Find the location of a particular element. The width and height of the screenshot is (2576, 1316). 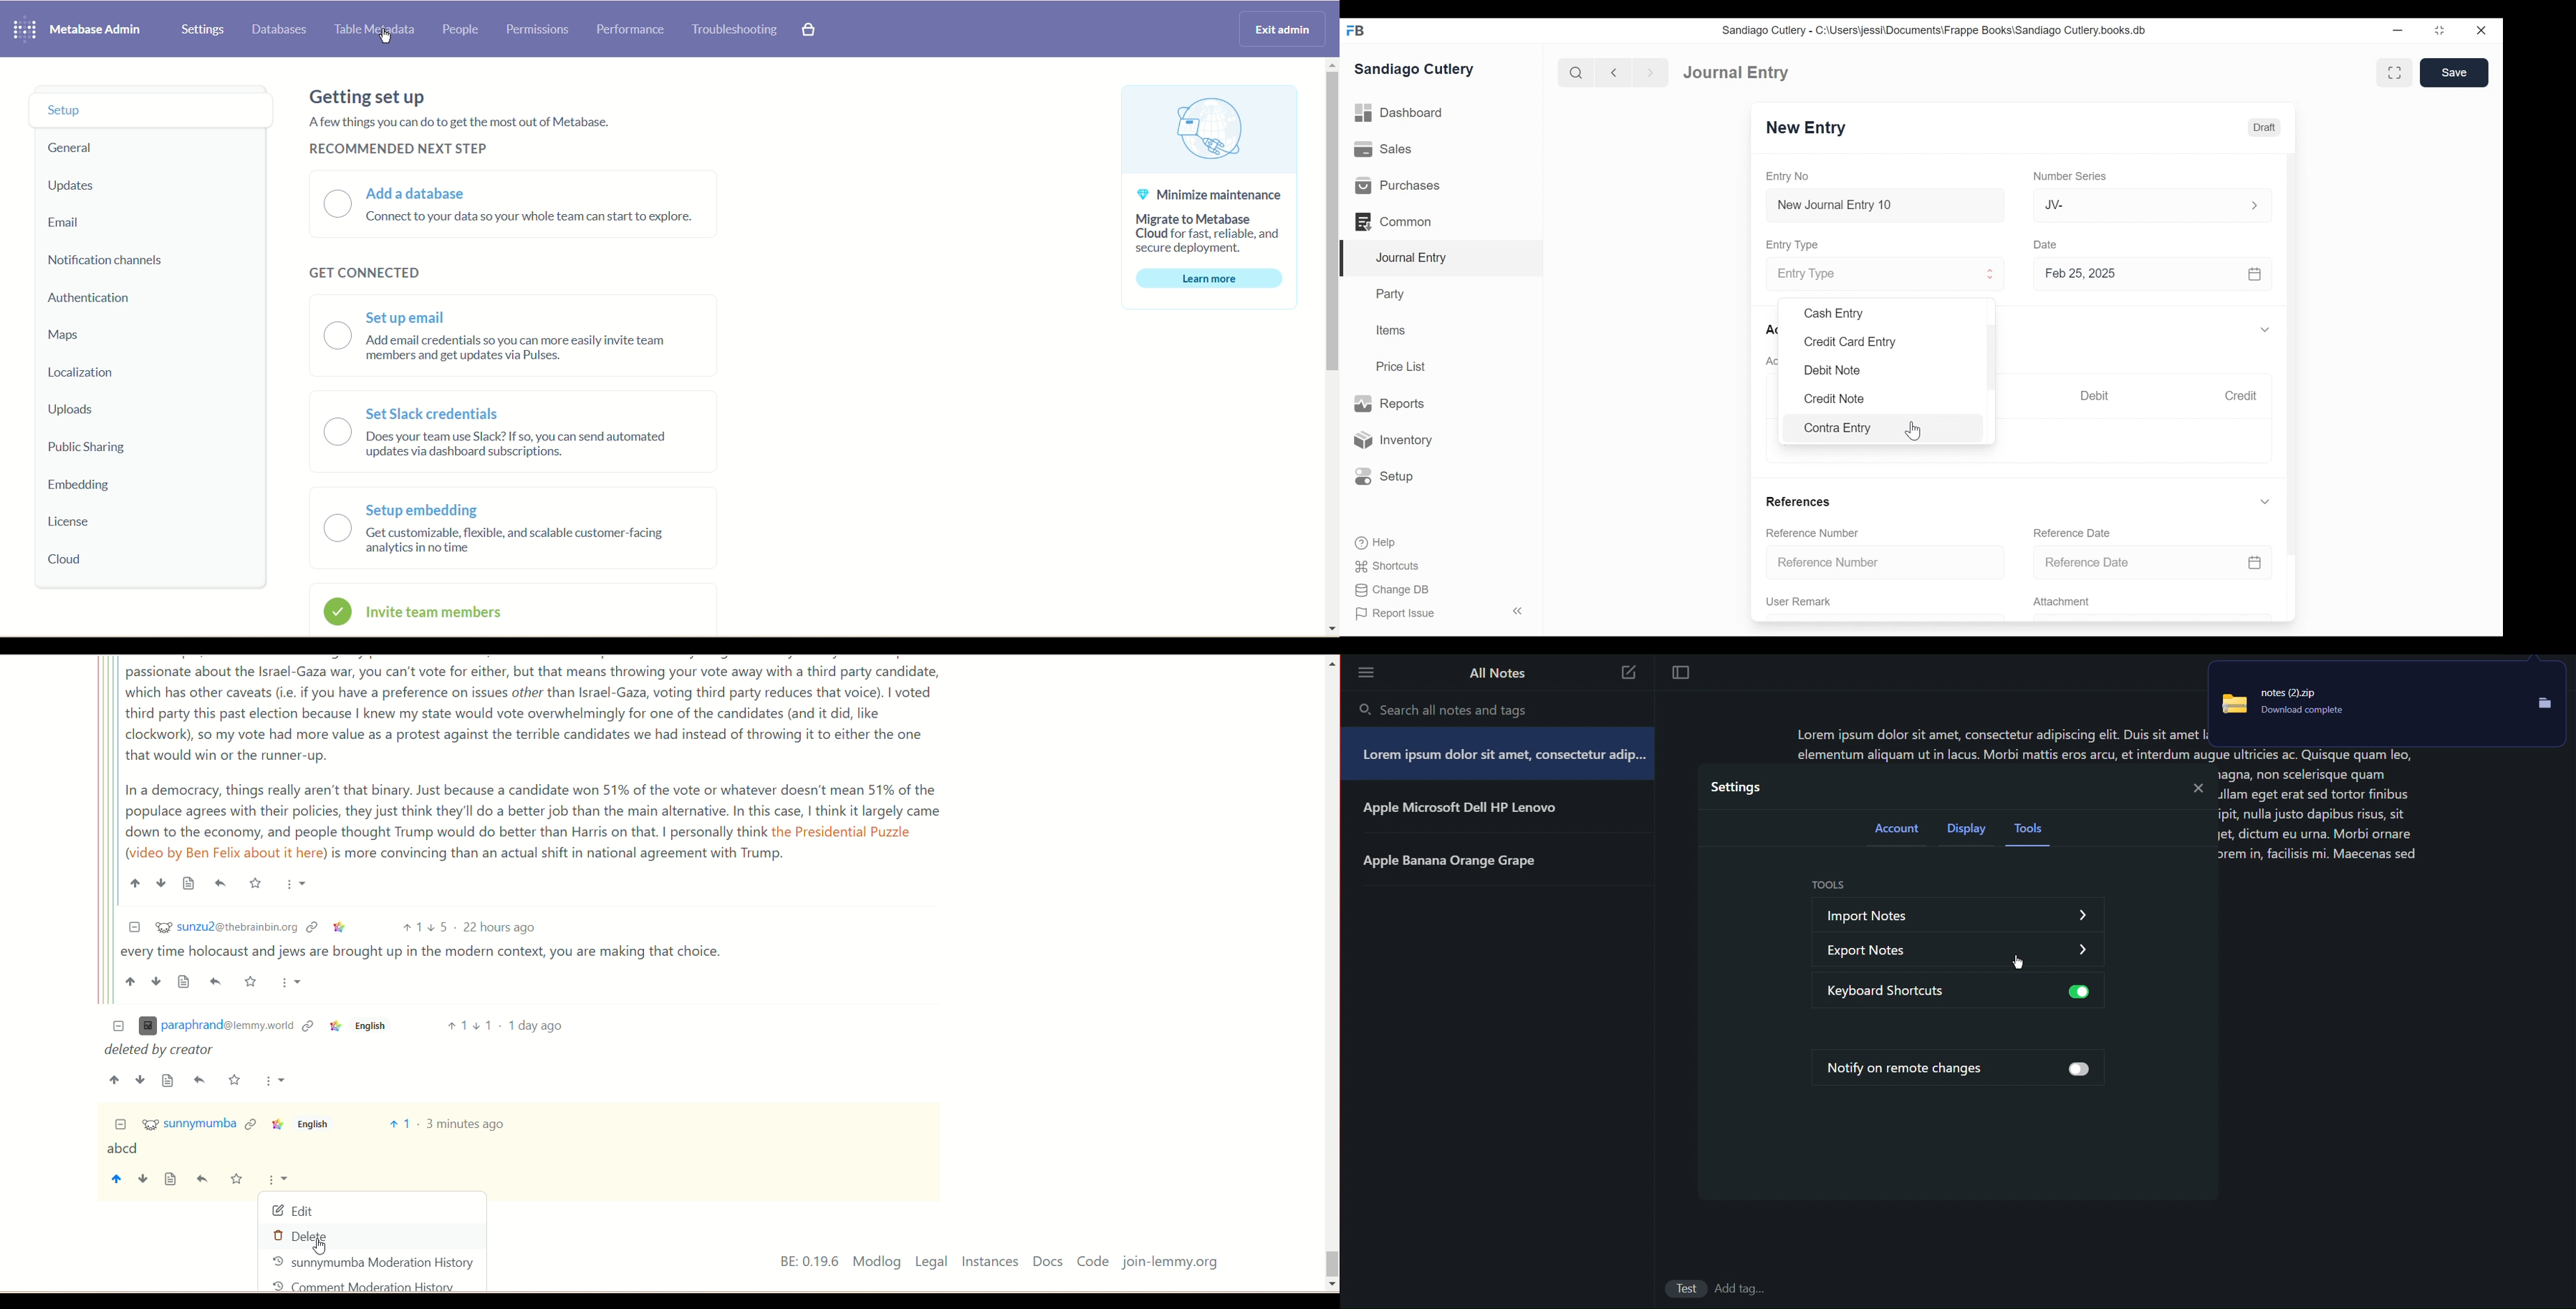

Sales is located at coordinates (1382, 150).